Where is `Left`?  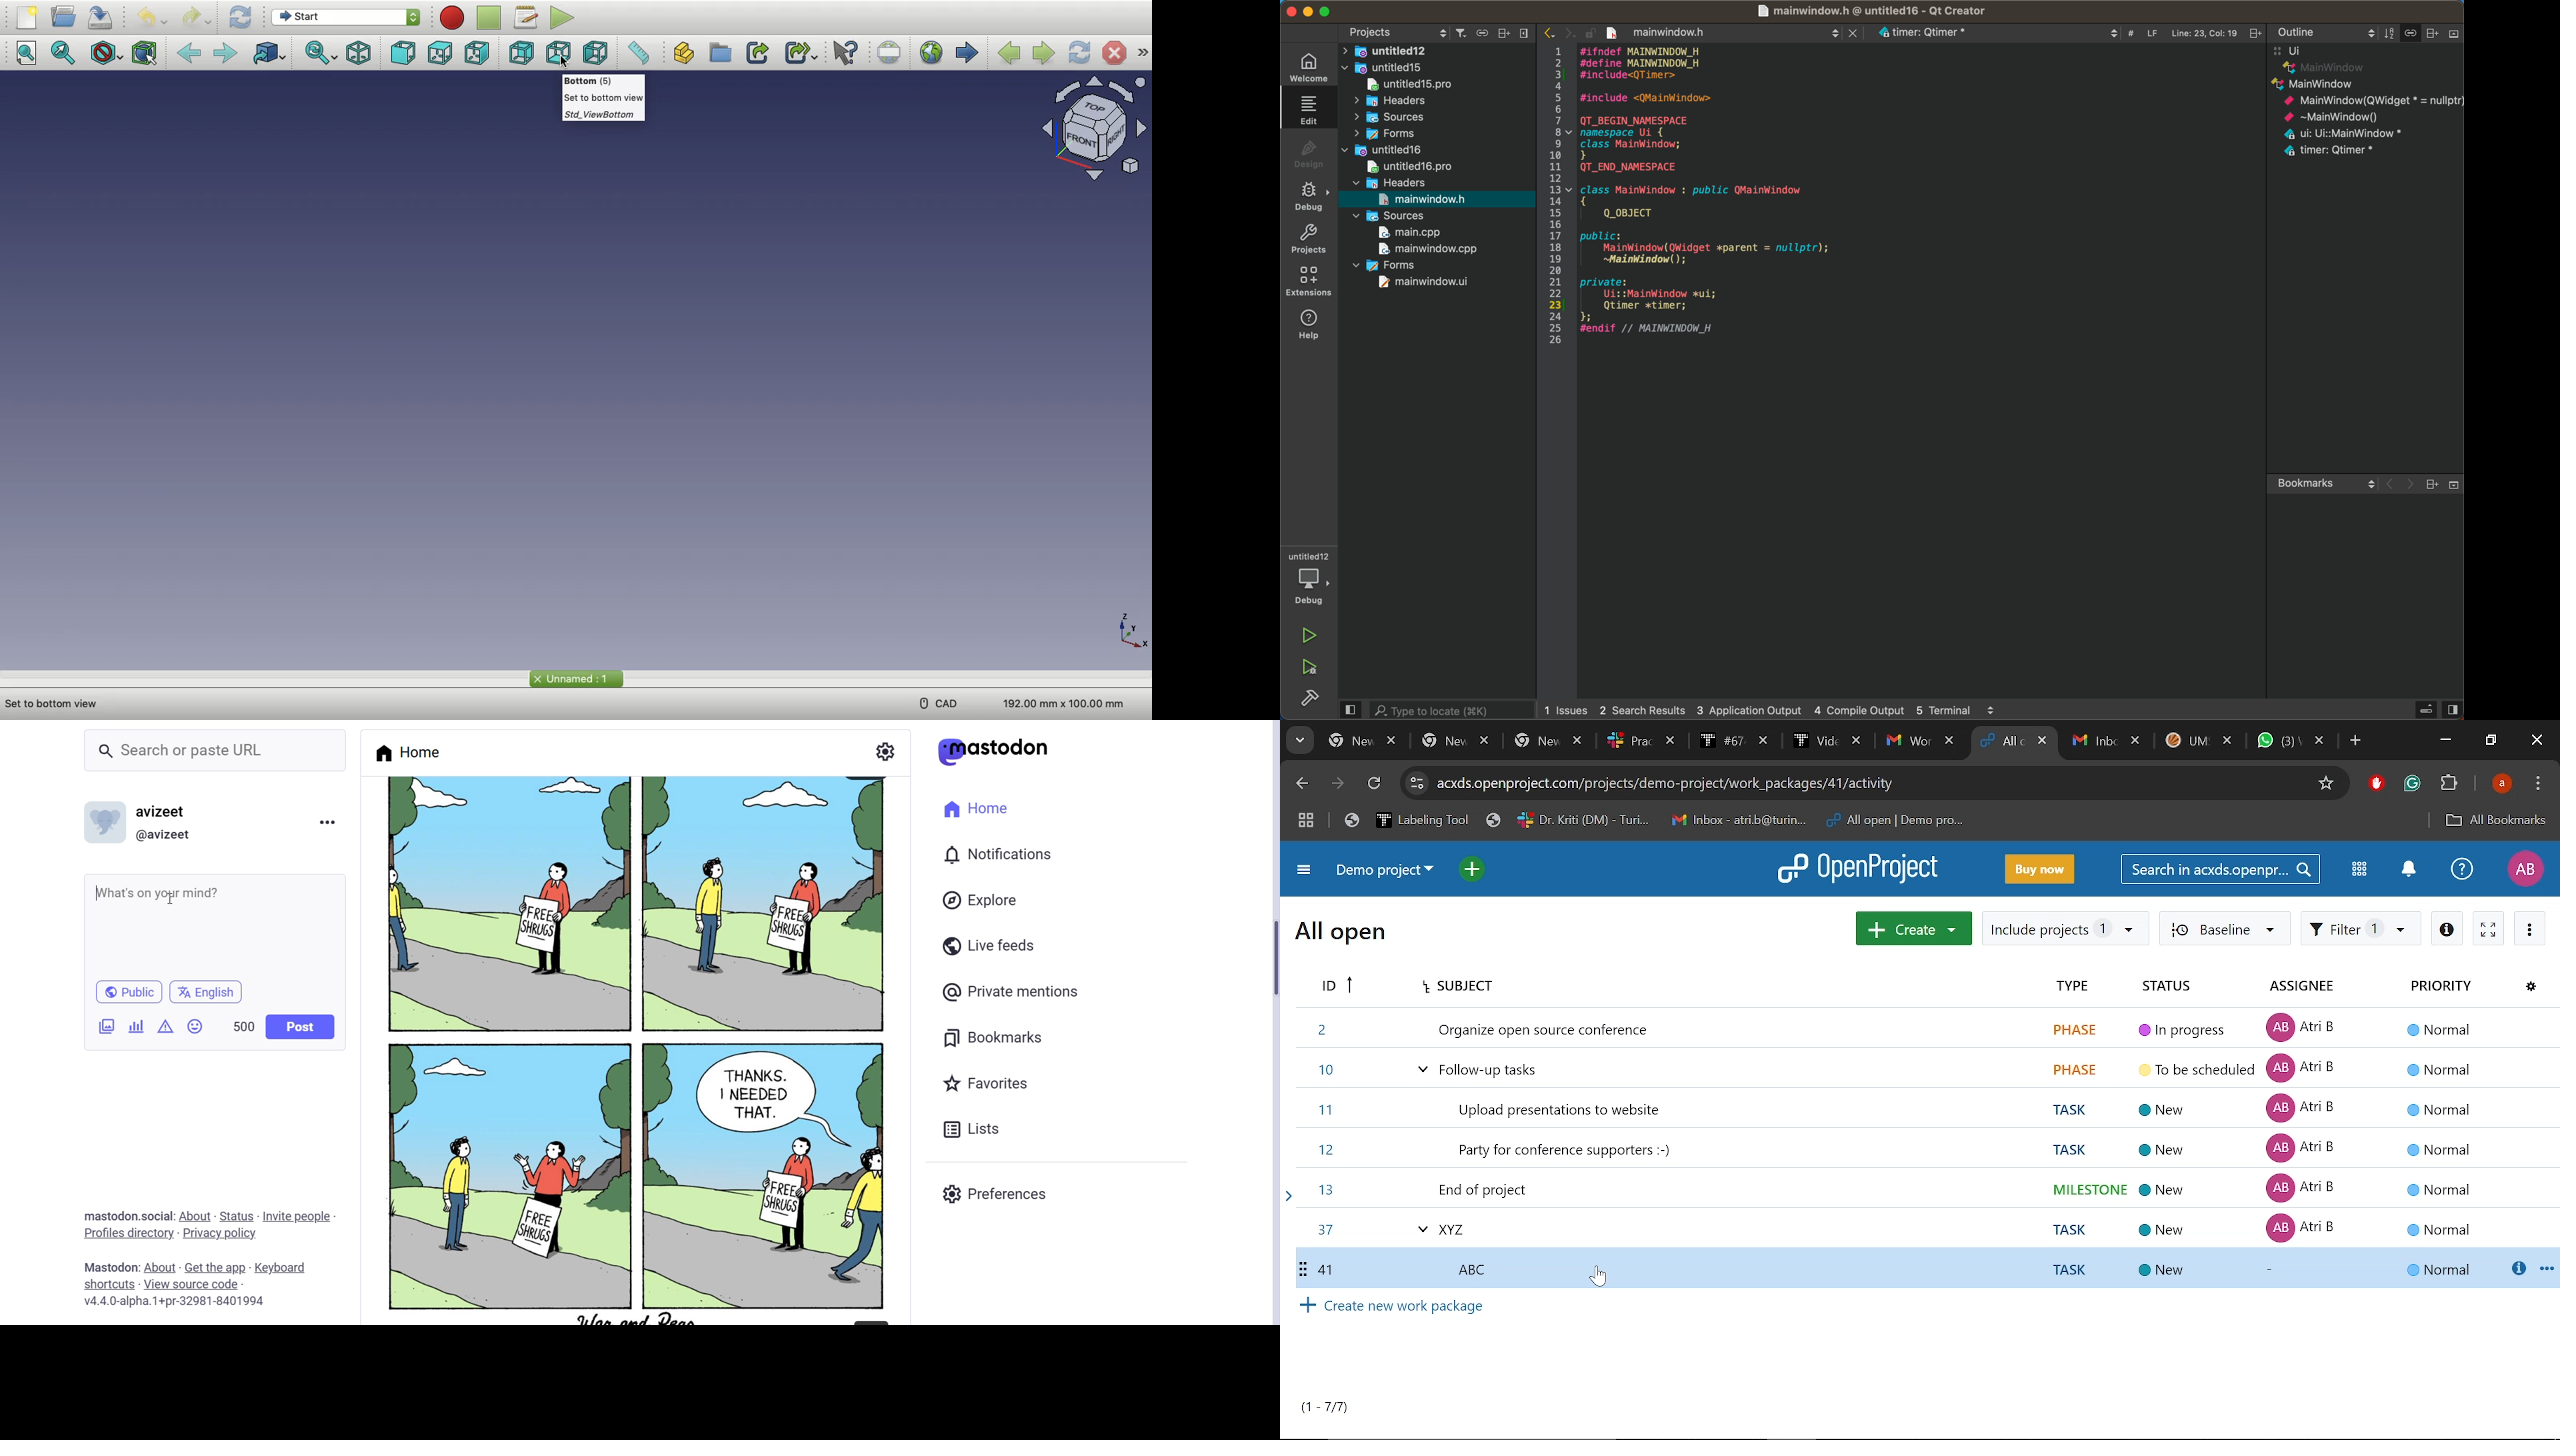
Left is located at coordinates (597, 54).